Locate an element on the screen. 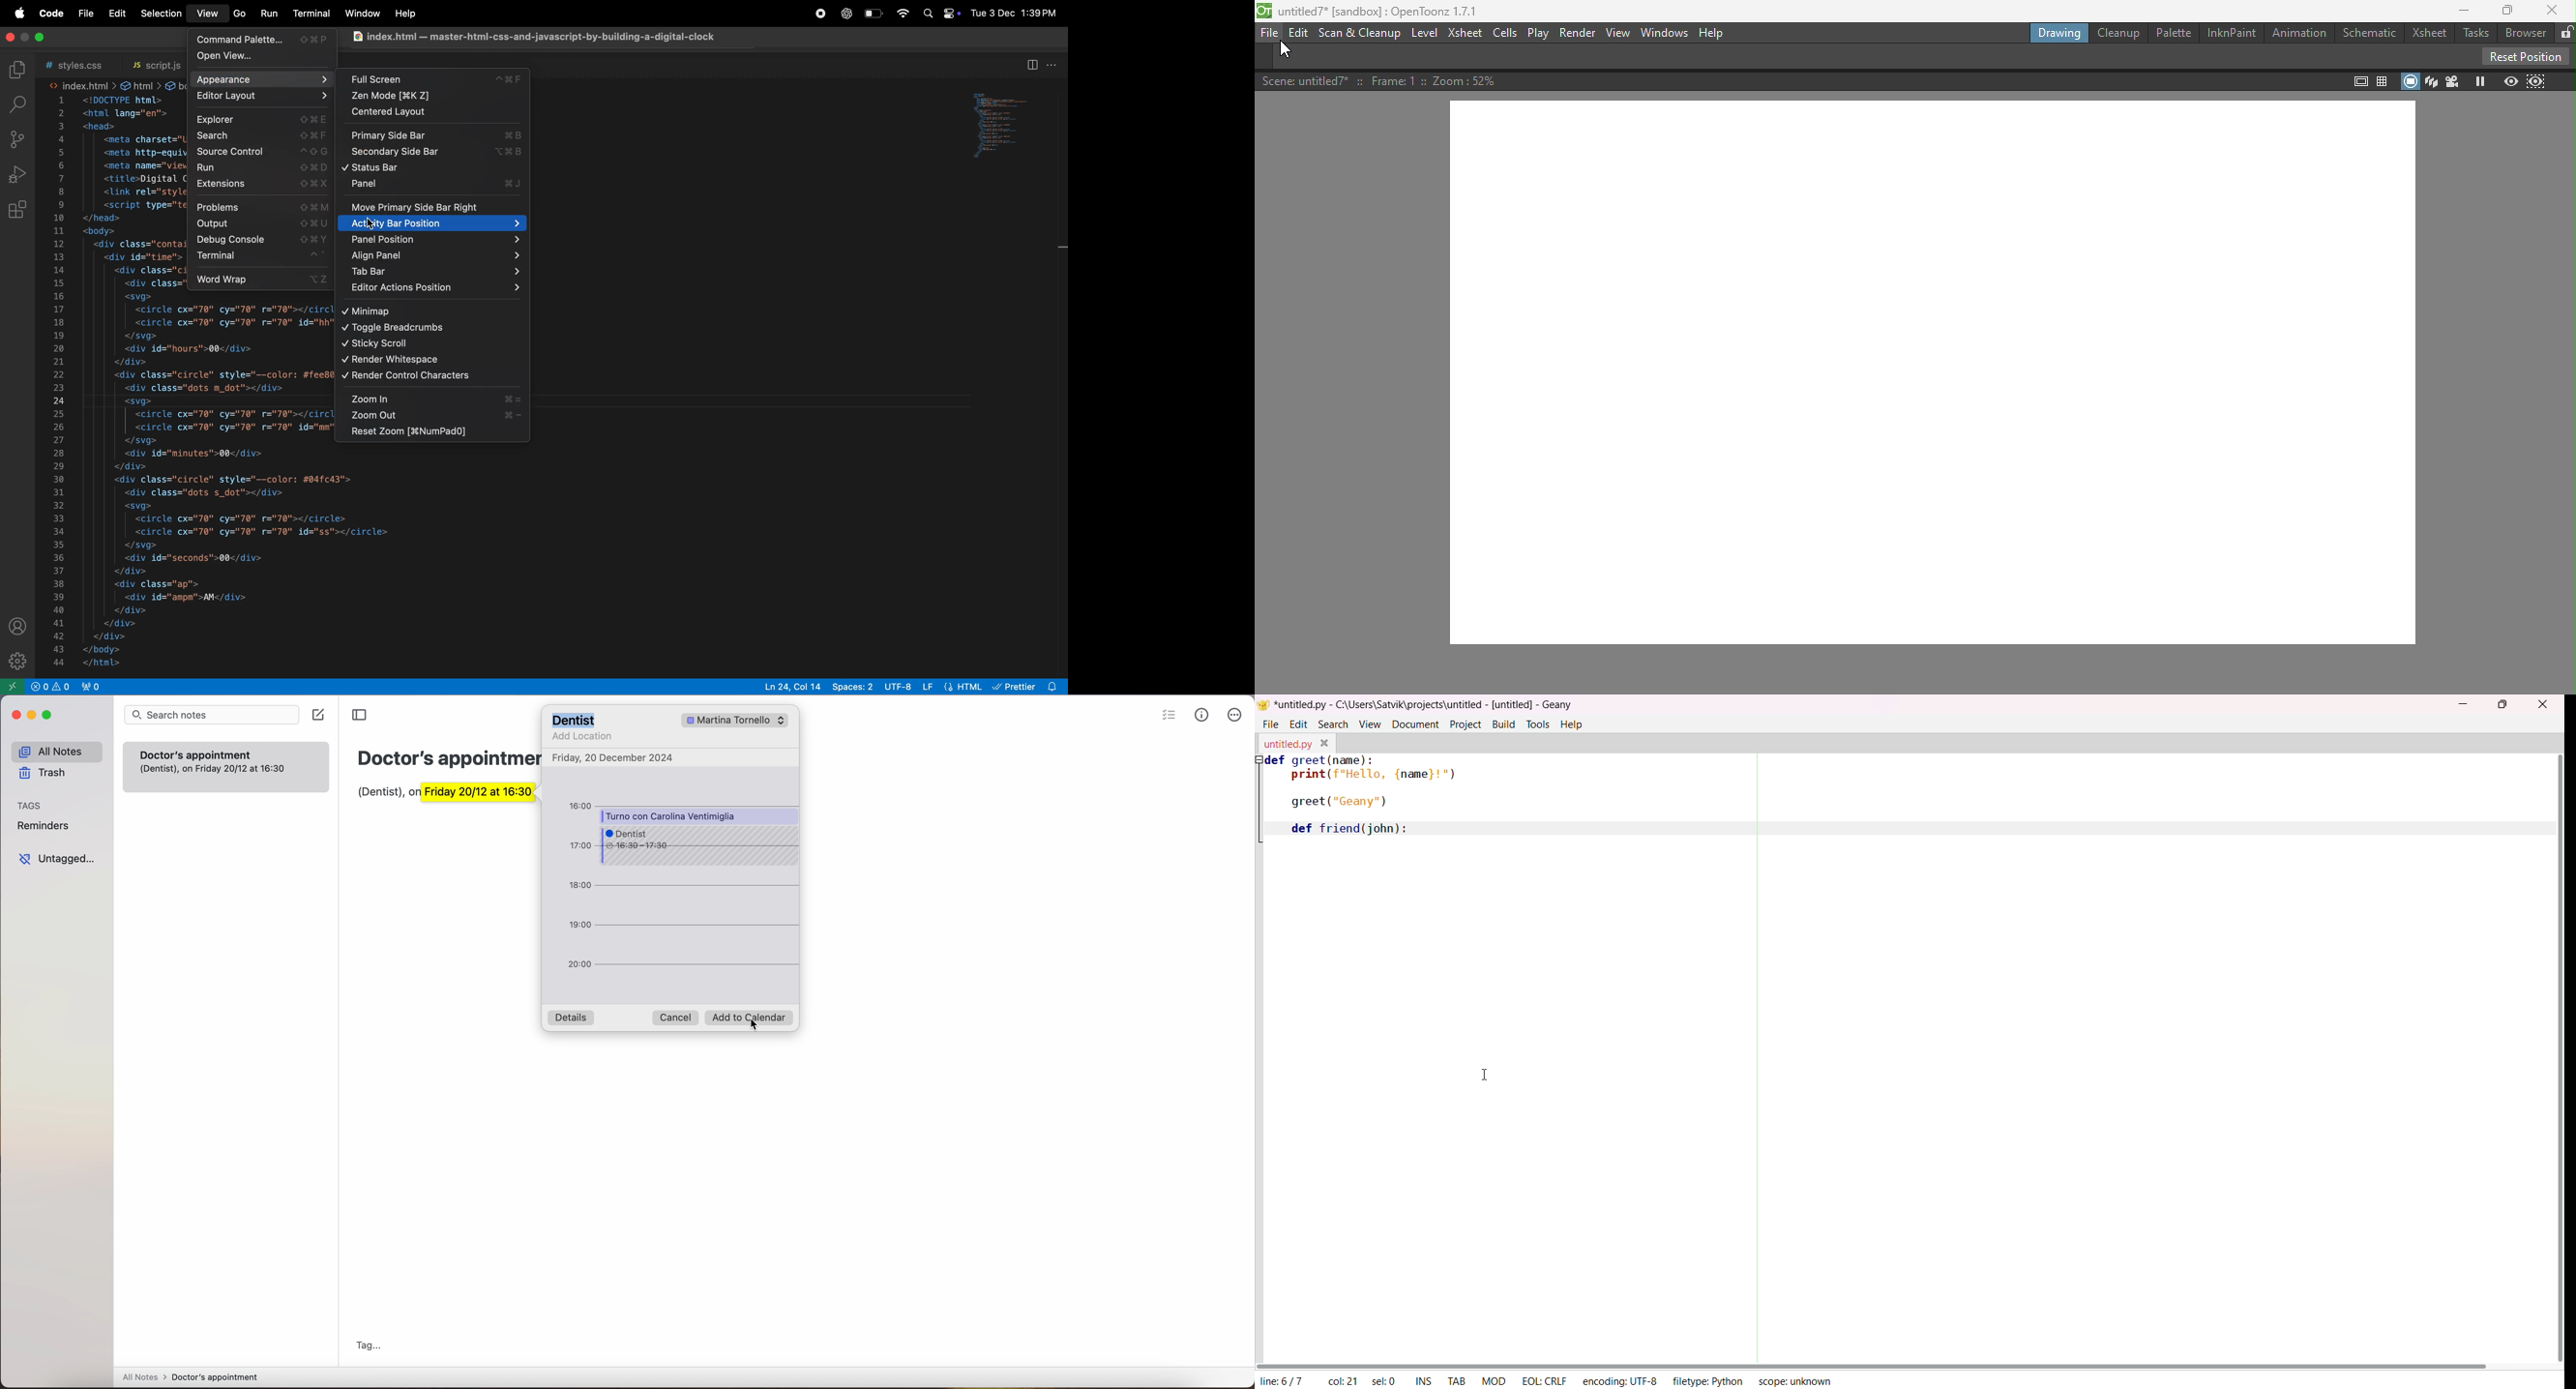  utf 8 is located at coordinates (897, 685).